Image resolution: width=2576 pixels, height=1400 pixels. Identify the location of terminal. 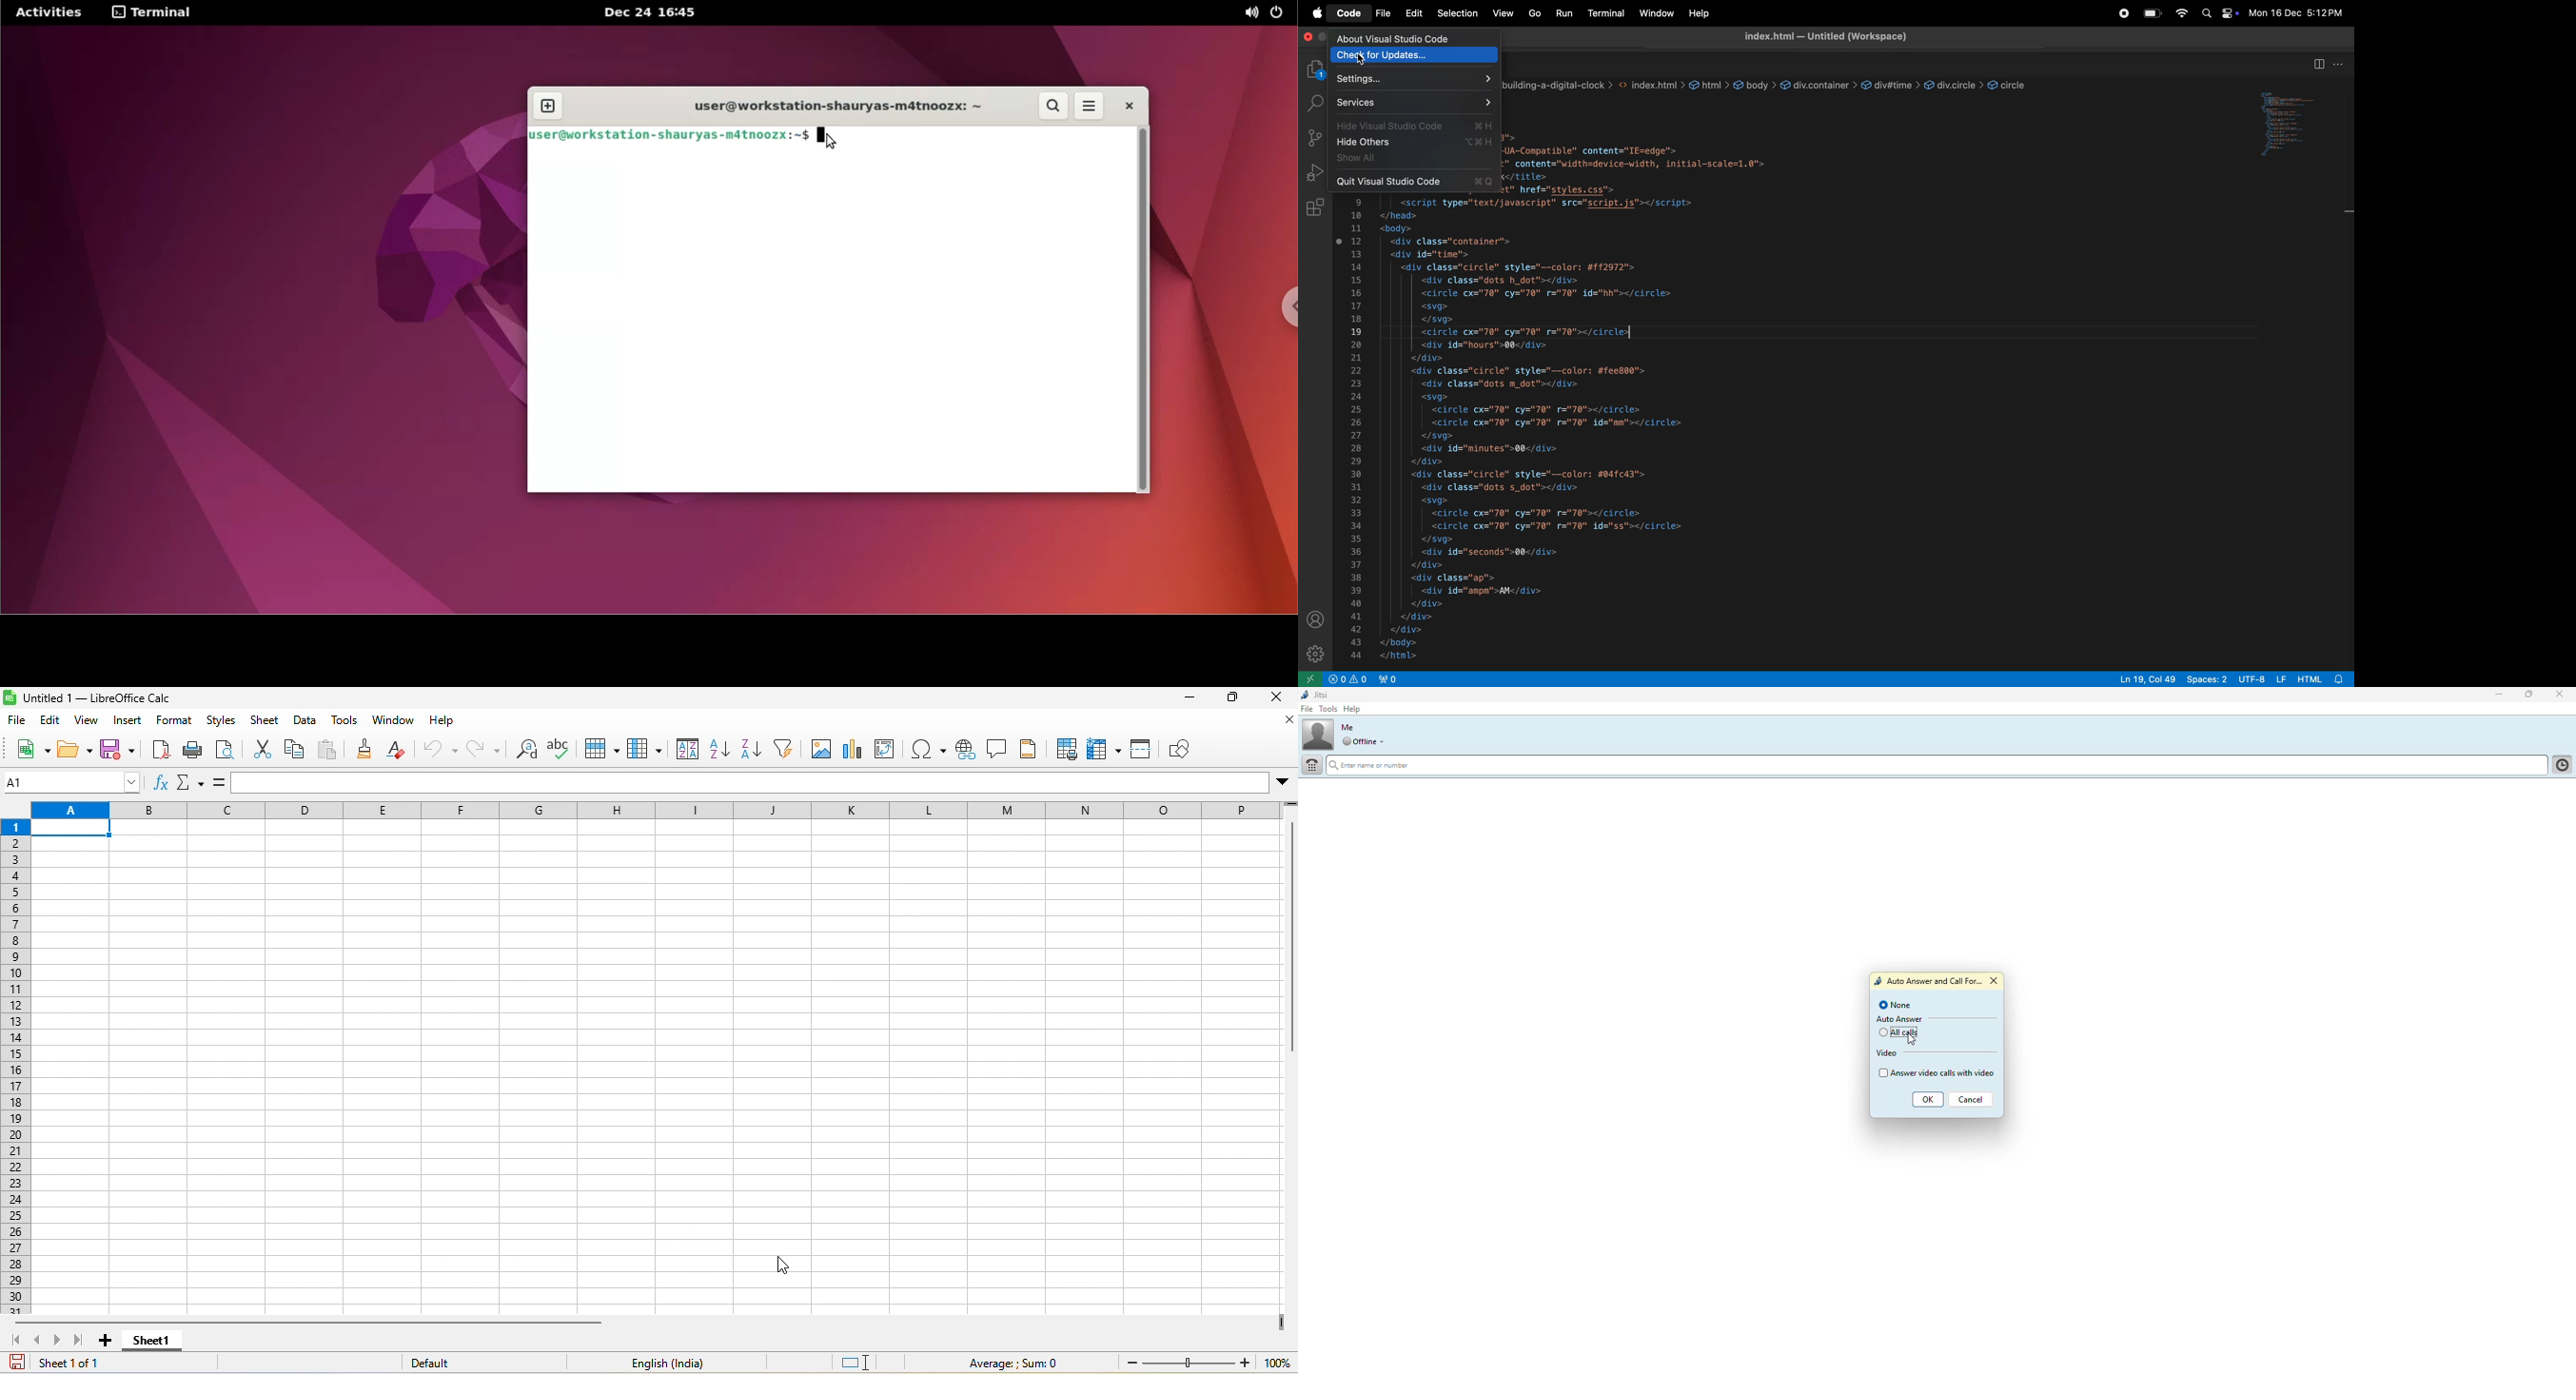
(1607, 13).